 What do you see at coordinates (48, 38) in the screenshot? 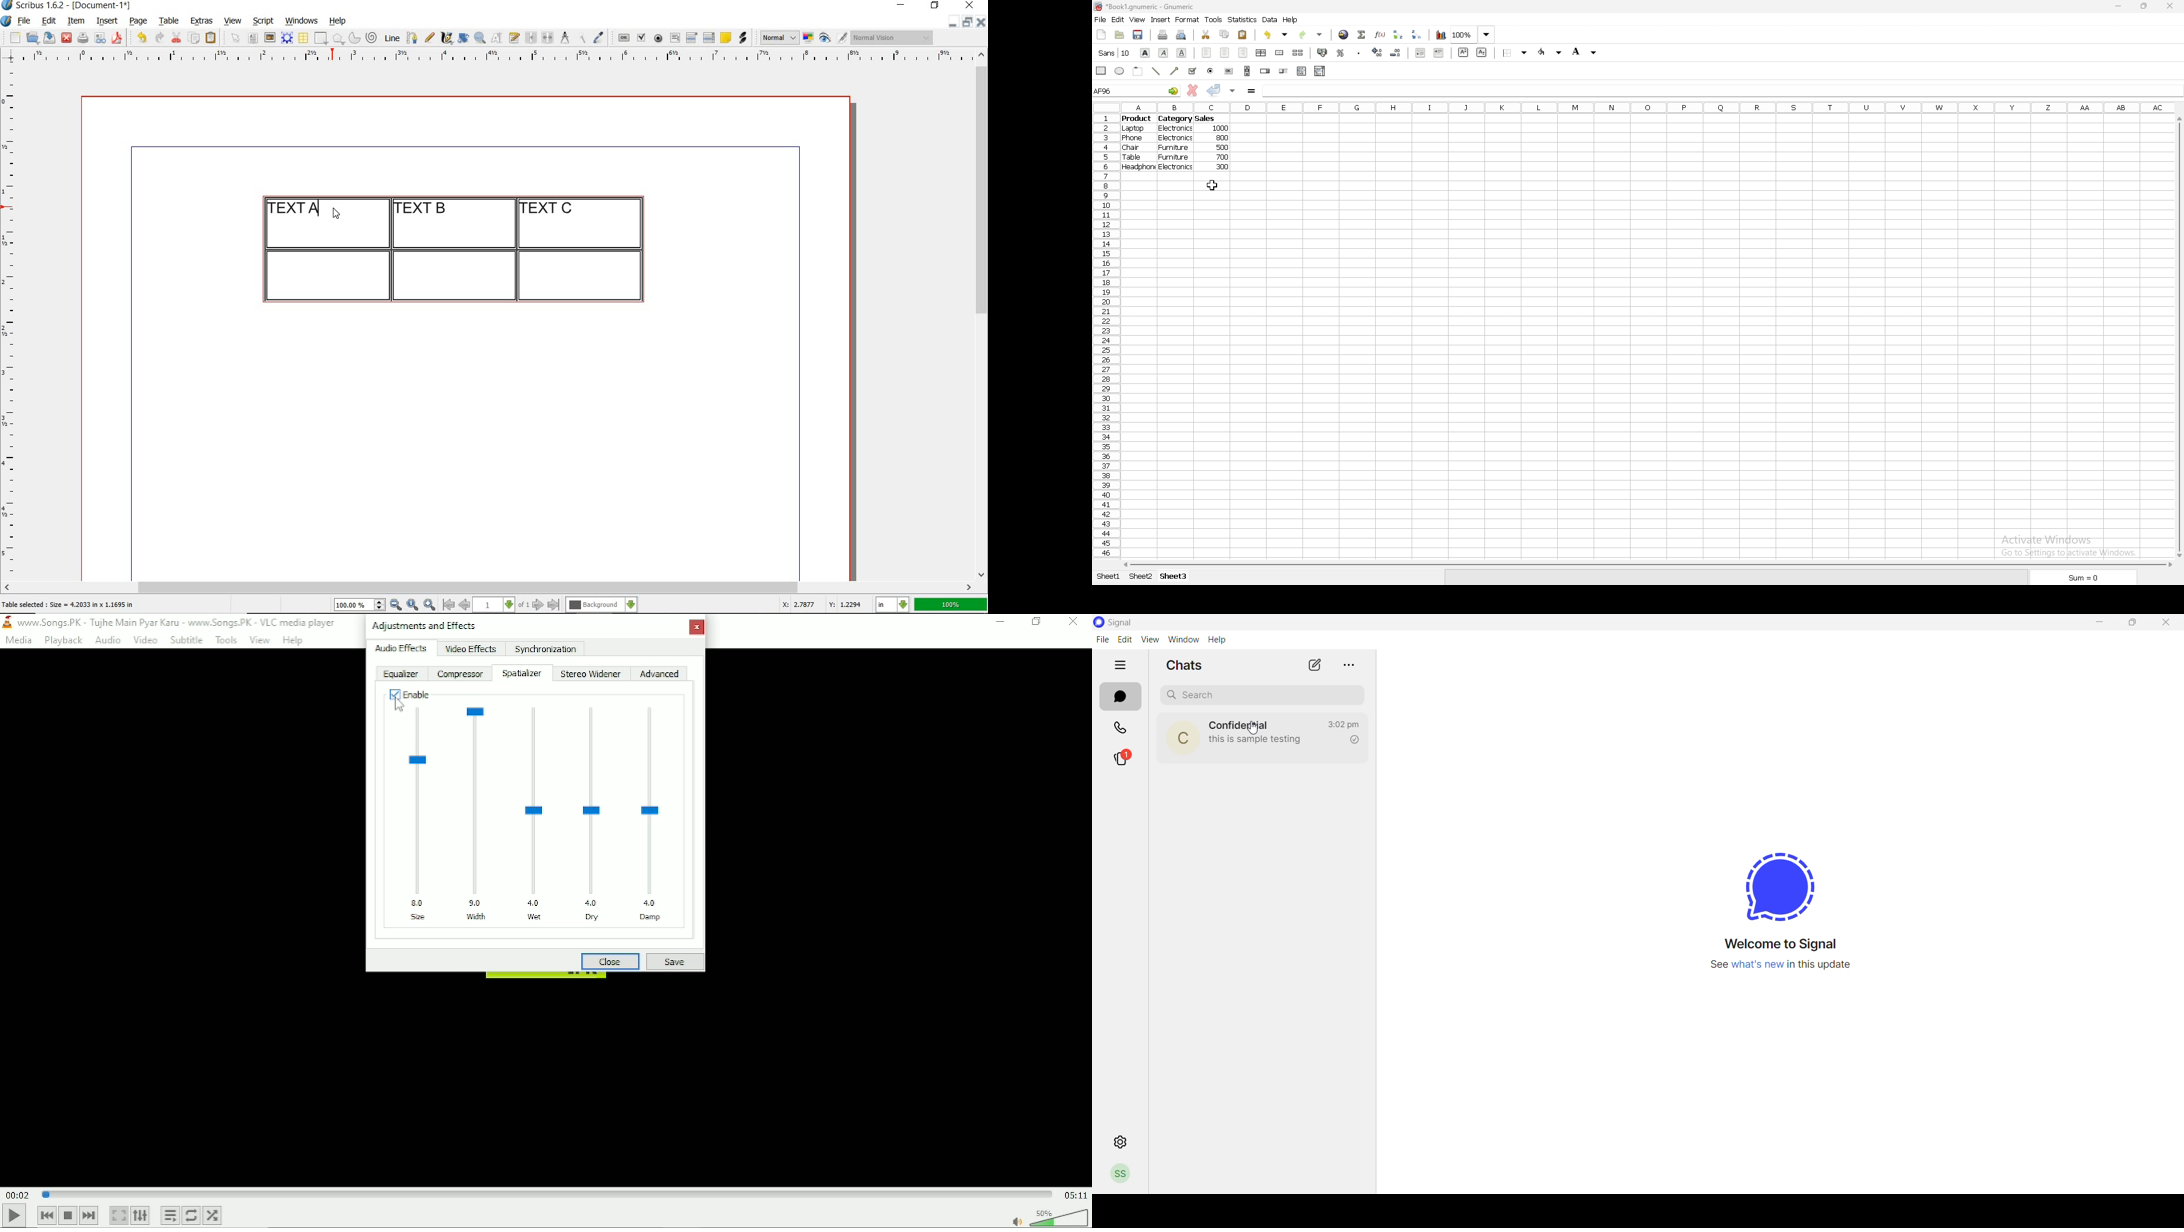
I see `save` at bounding box center [48, 38].